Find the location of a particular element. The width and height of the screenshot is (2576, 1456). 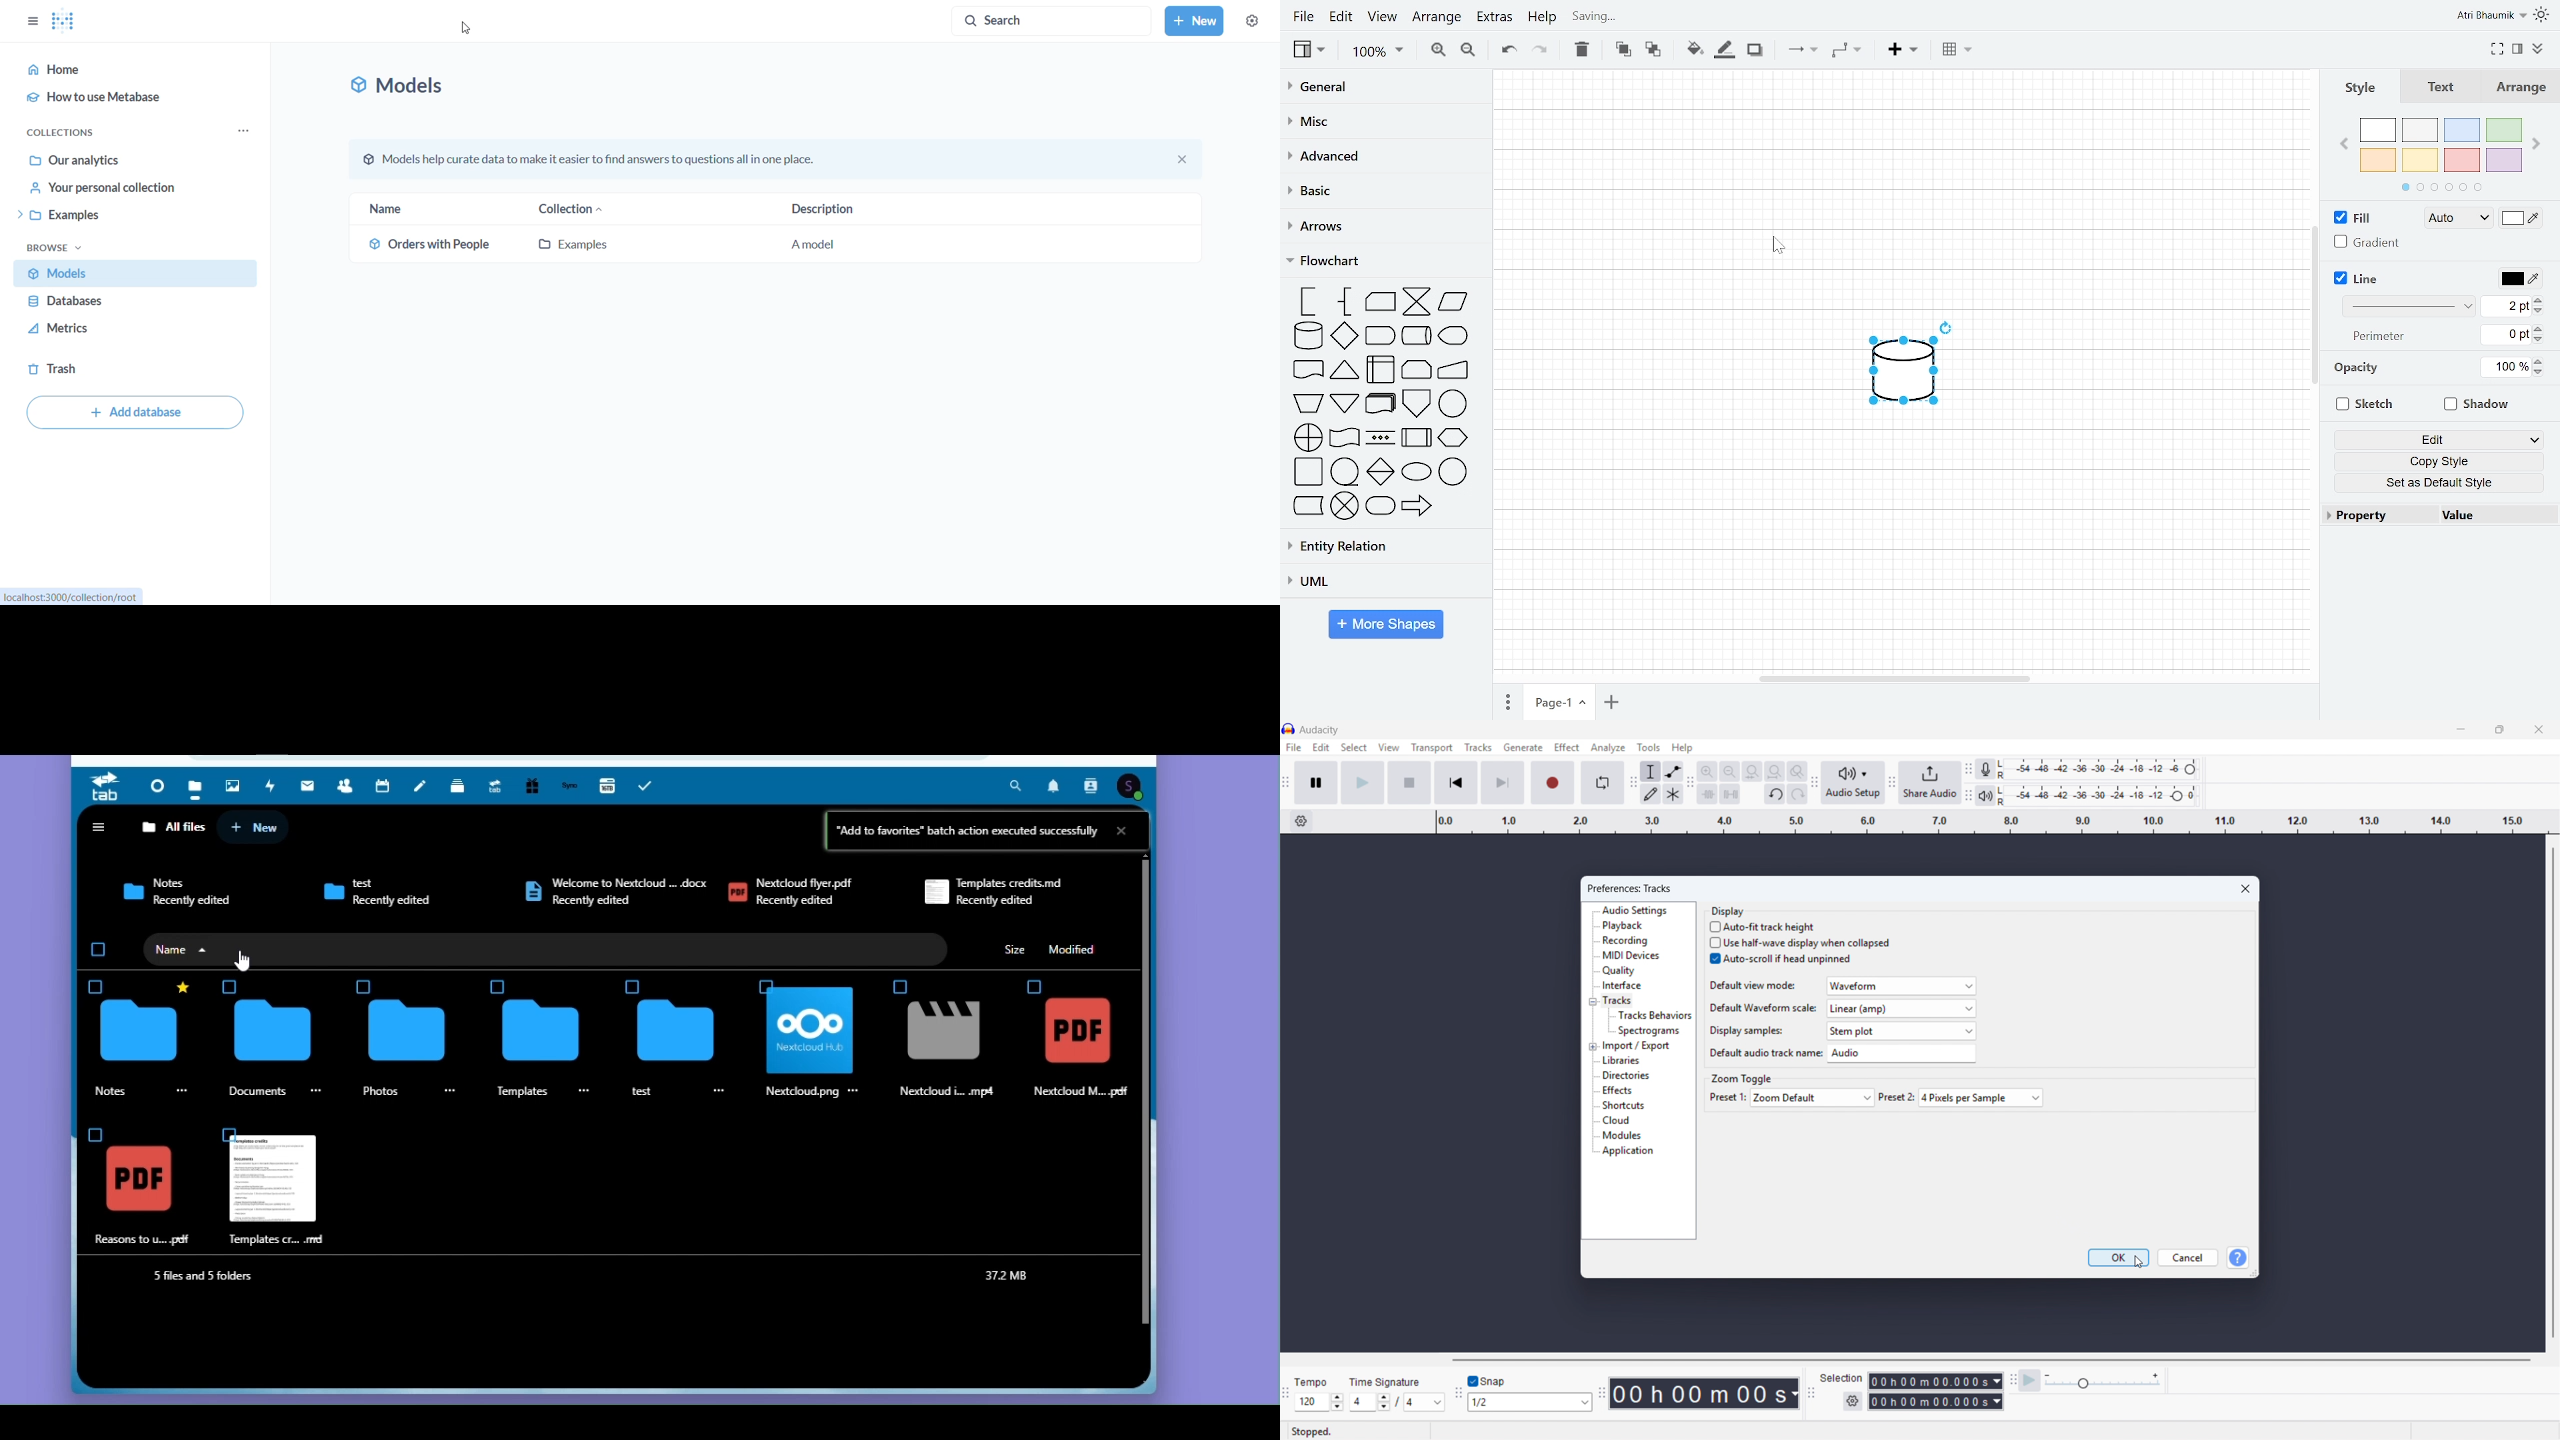

cursor is located at coordinates (1713, 966).